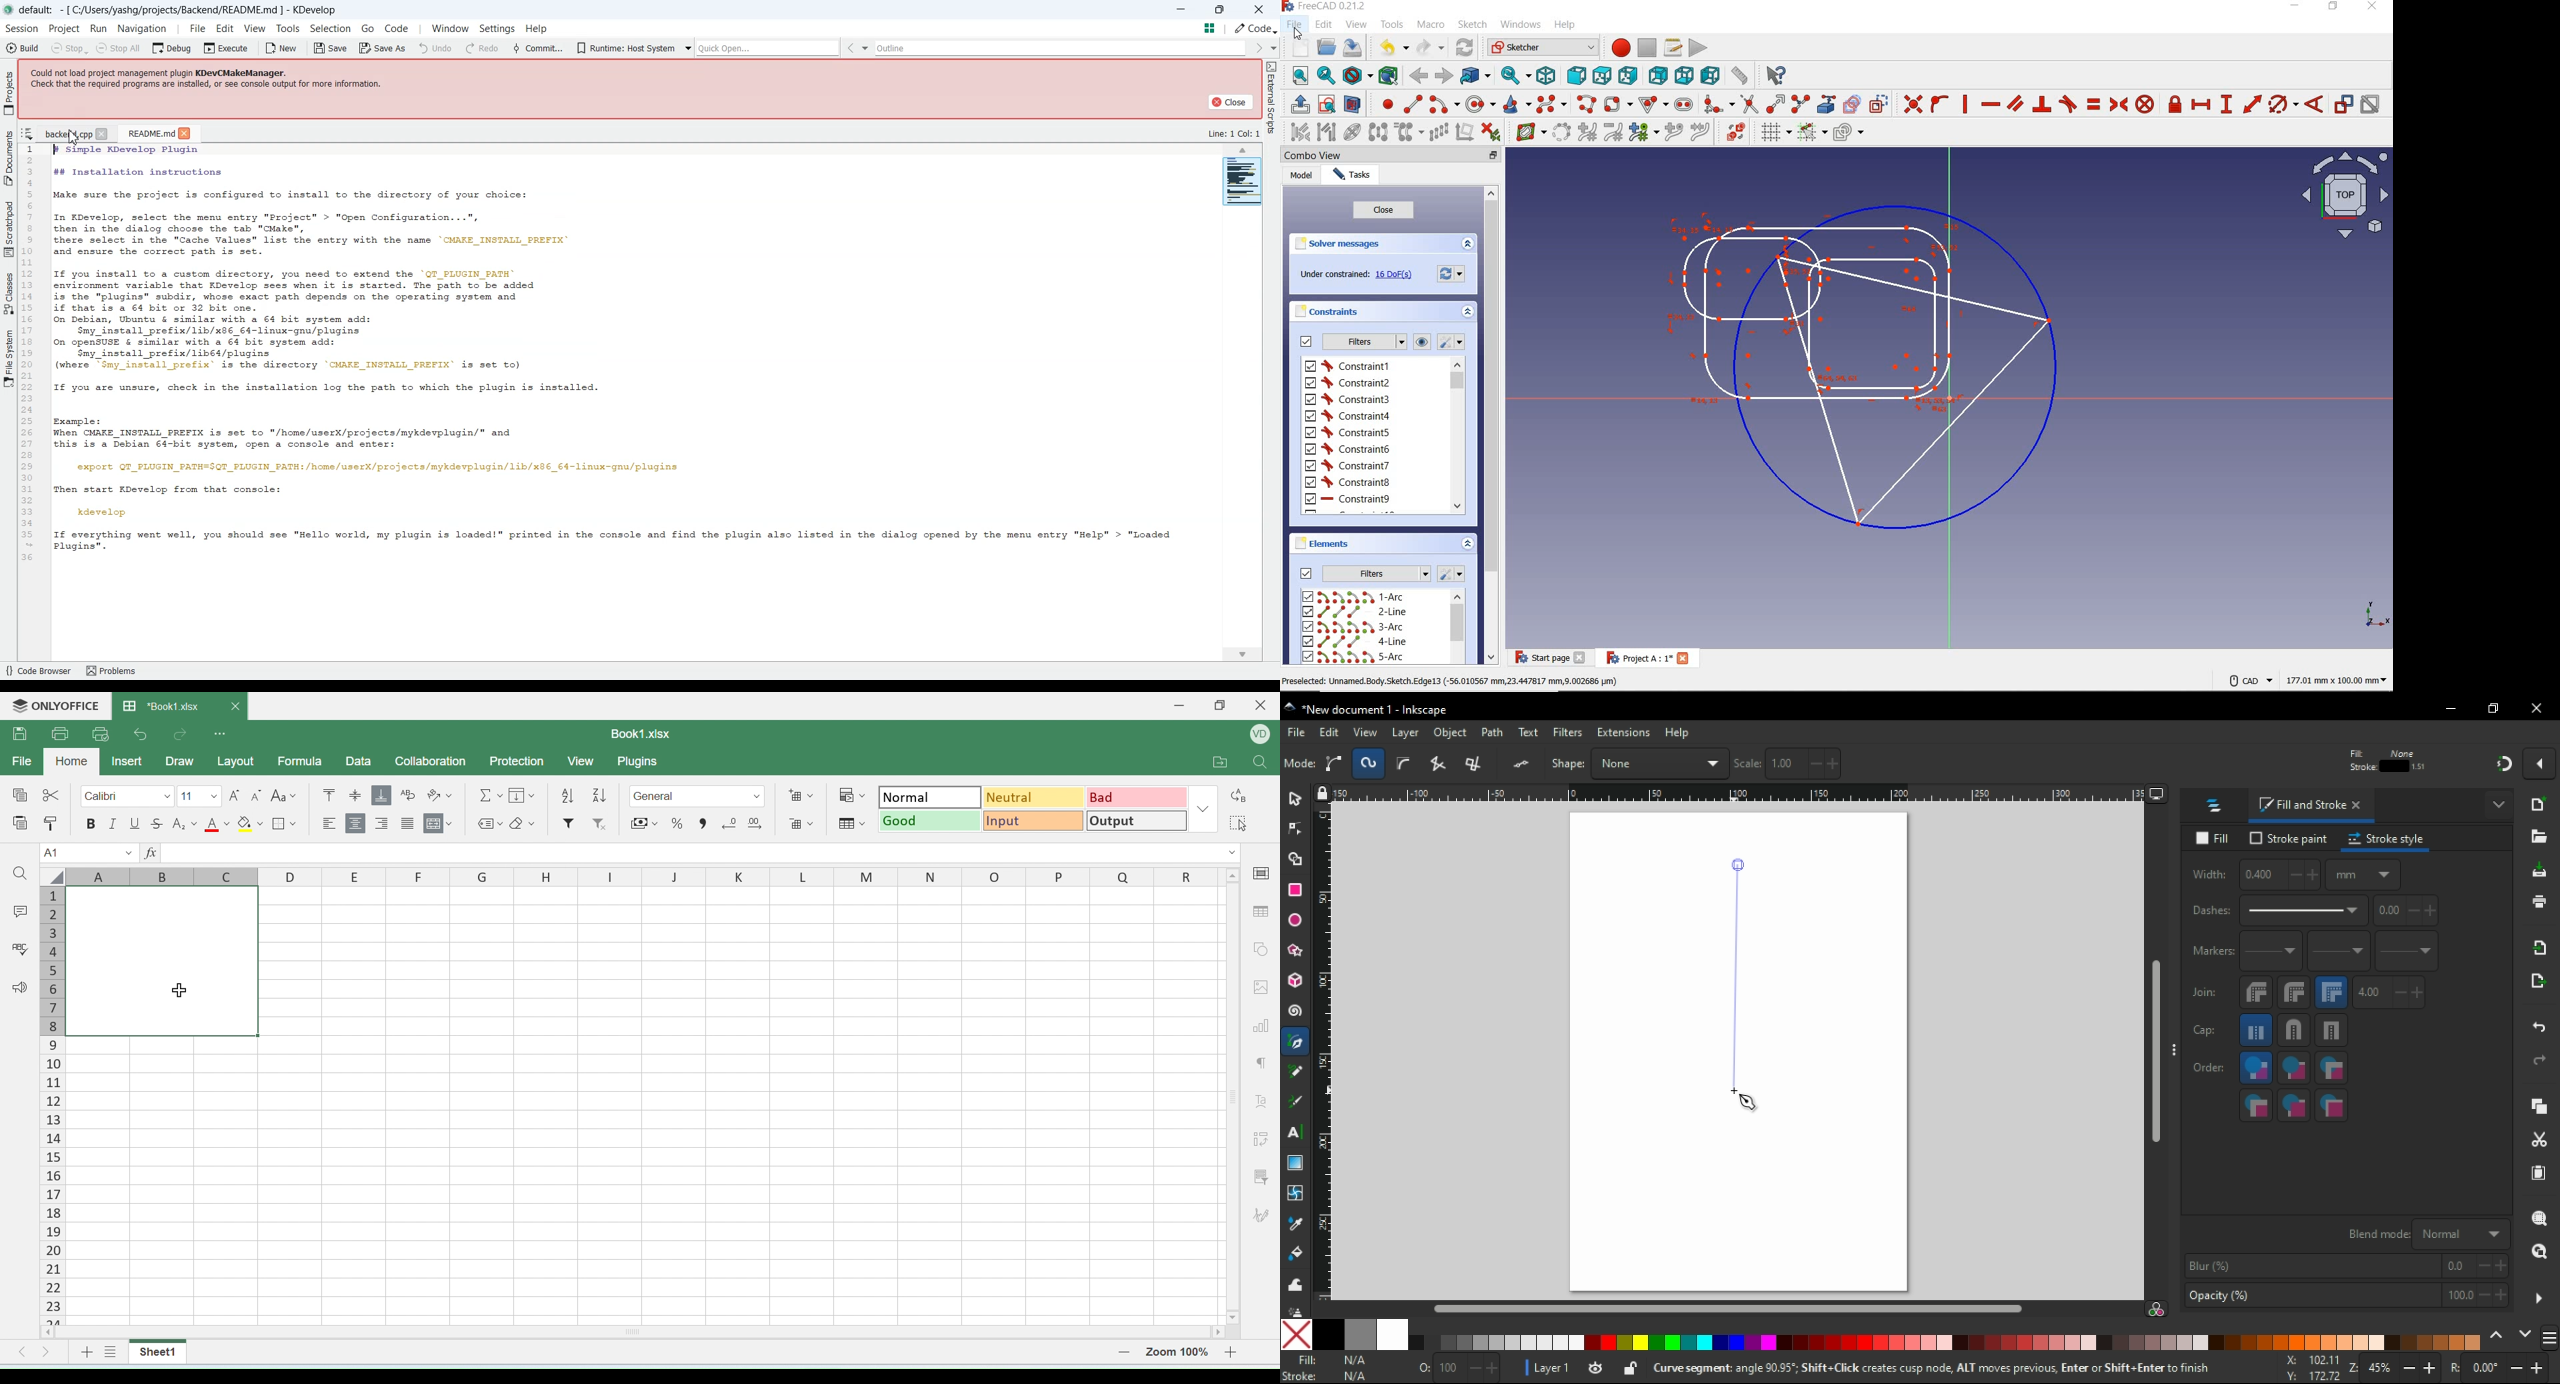 The height and width of the screenshot is (1400, 2576). I want to click on create slot, so click(1683, 104).